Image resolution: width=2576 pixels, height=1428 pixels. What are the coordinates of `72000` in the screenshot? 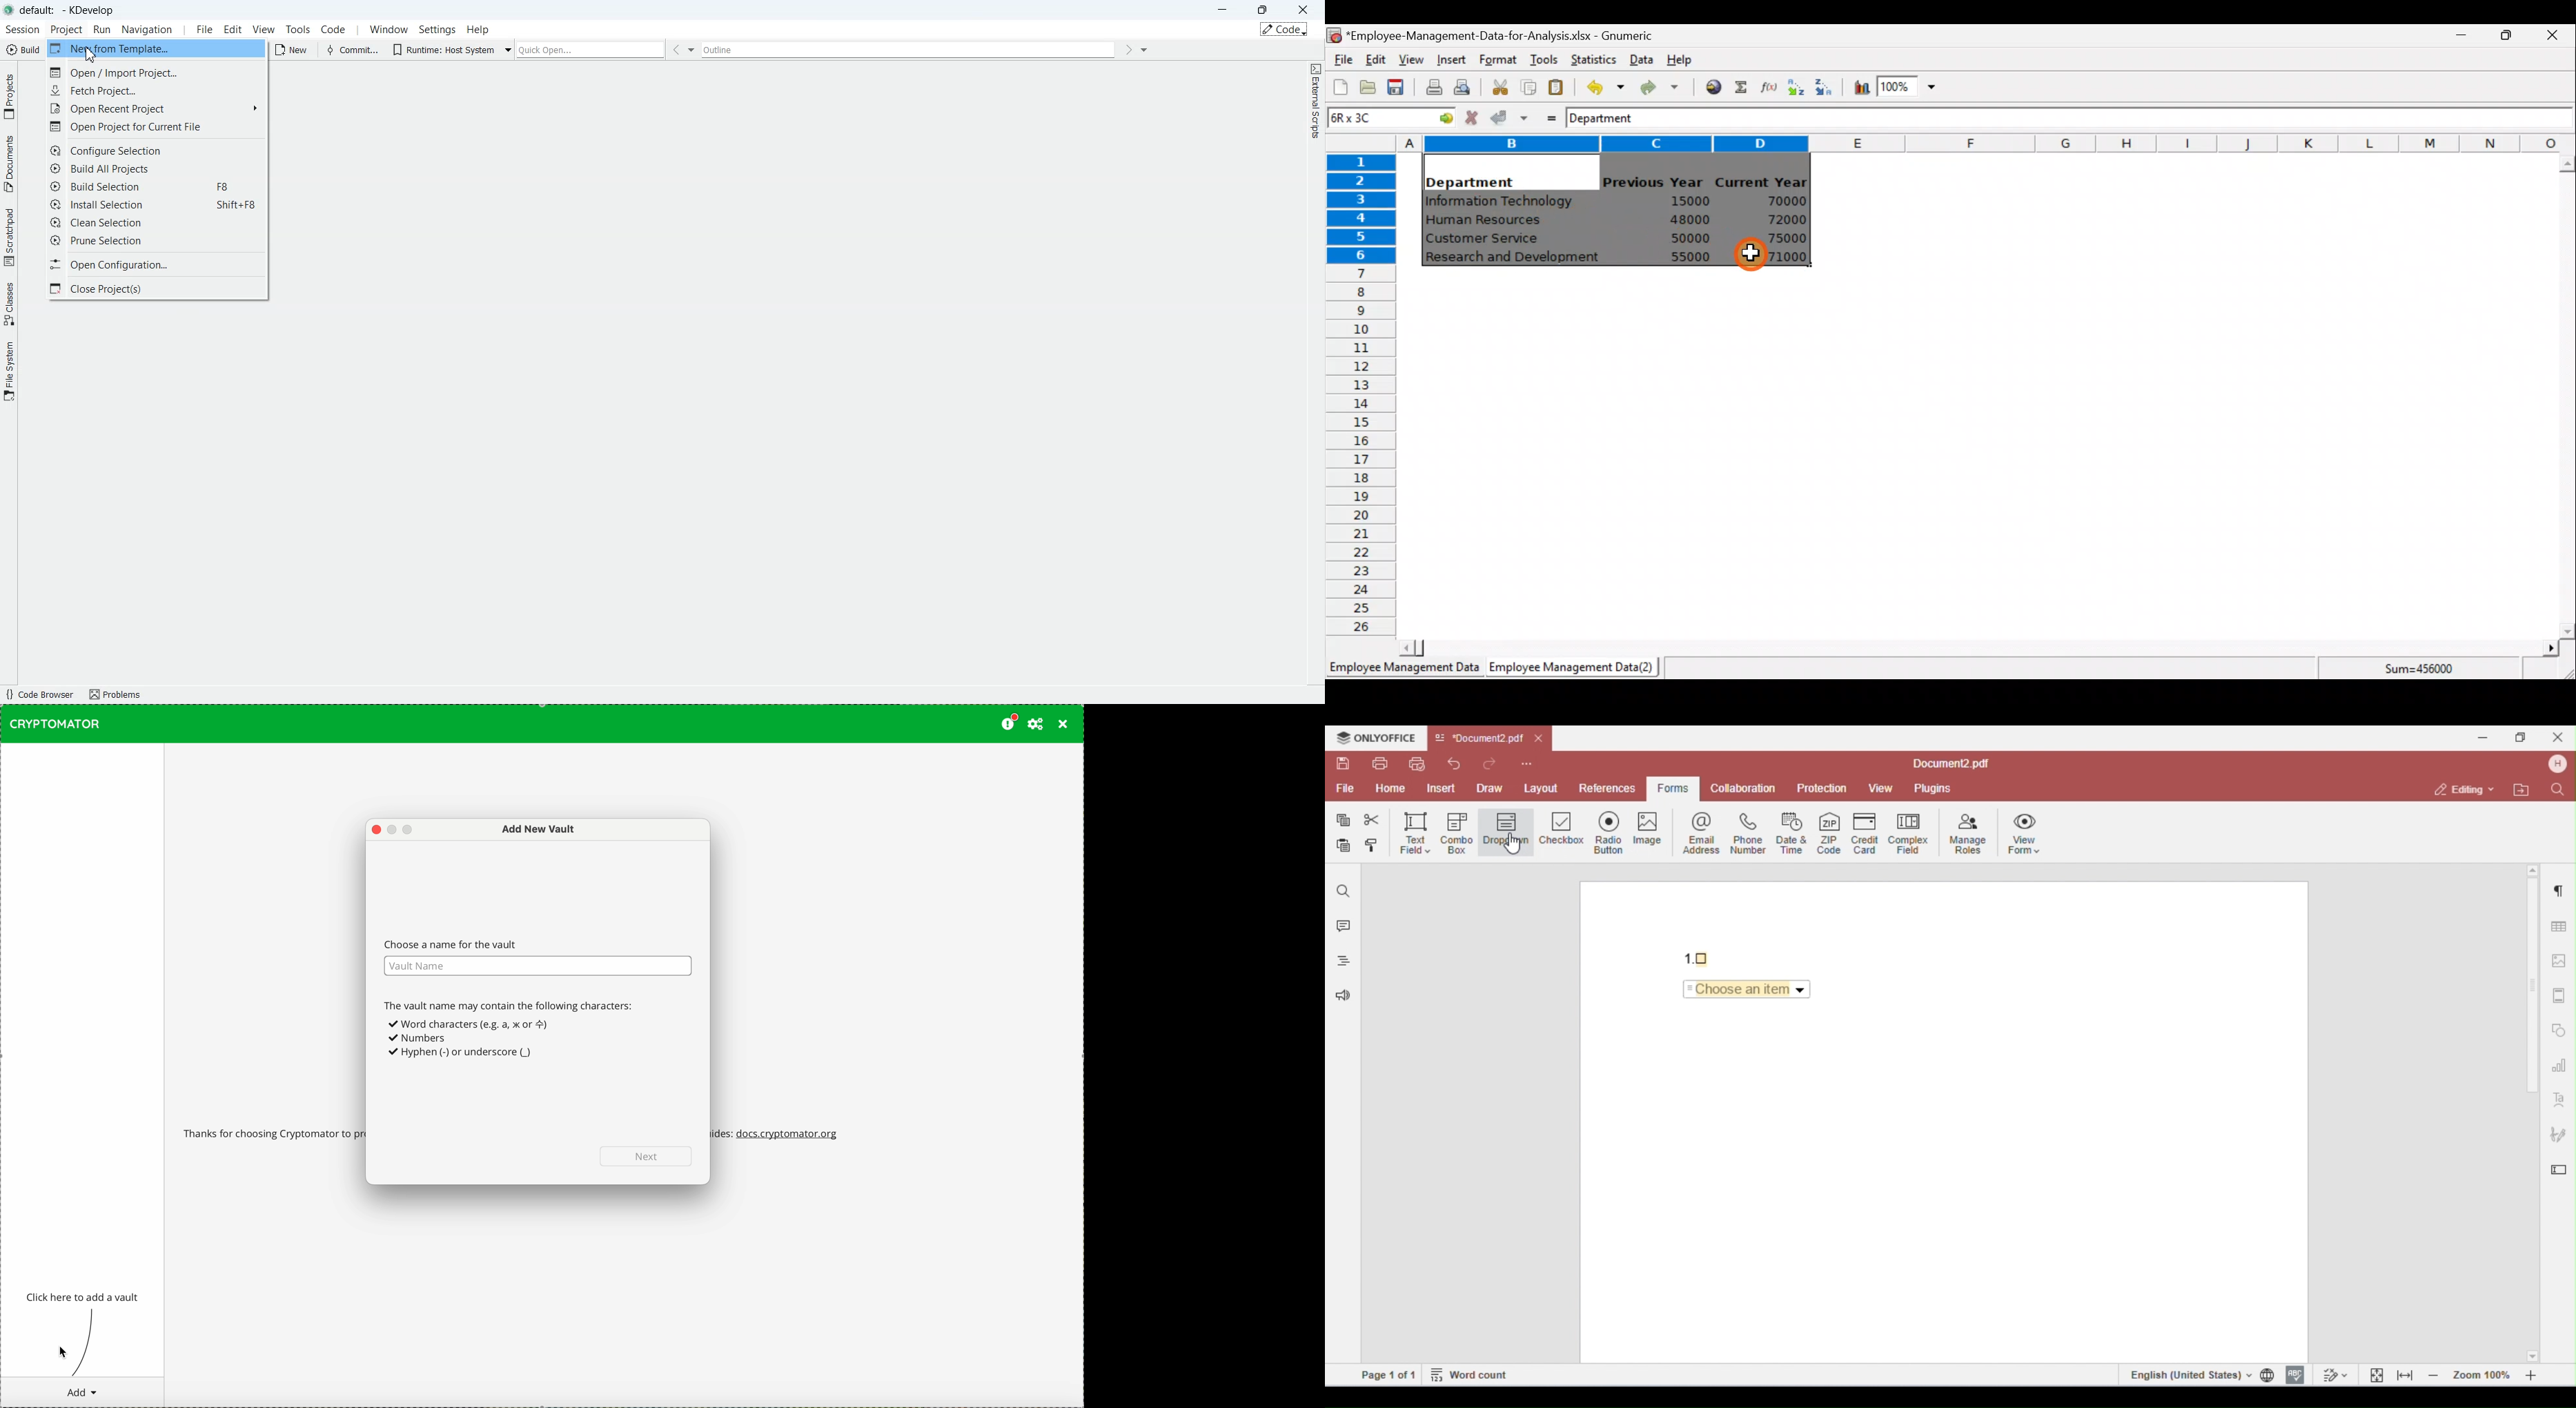 It's located at (1780, 220).